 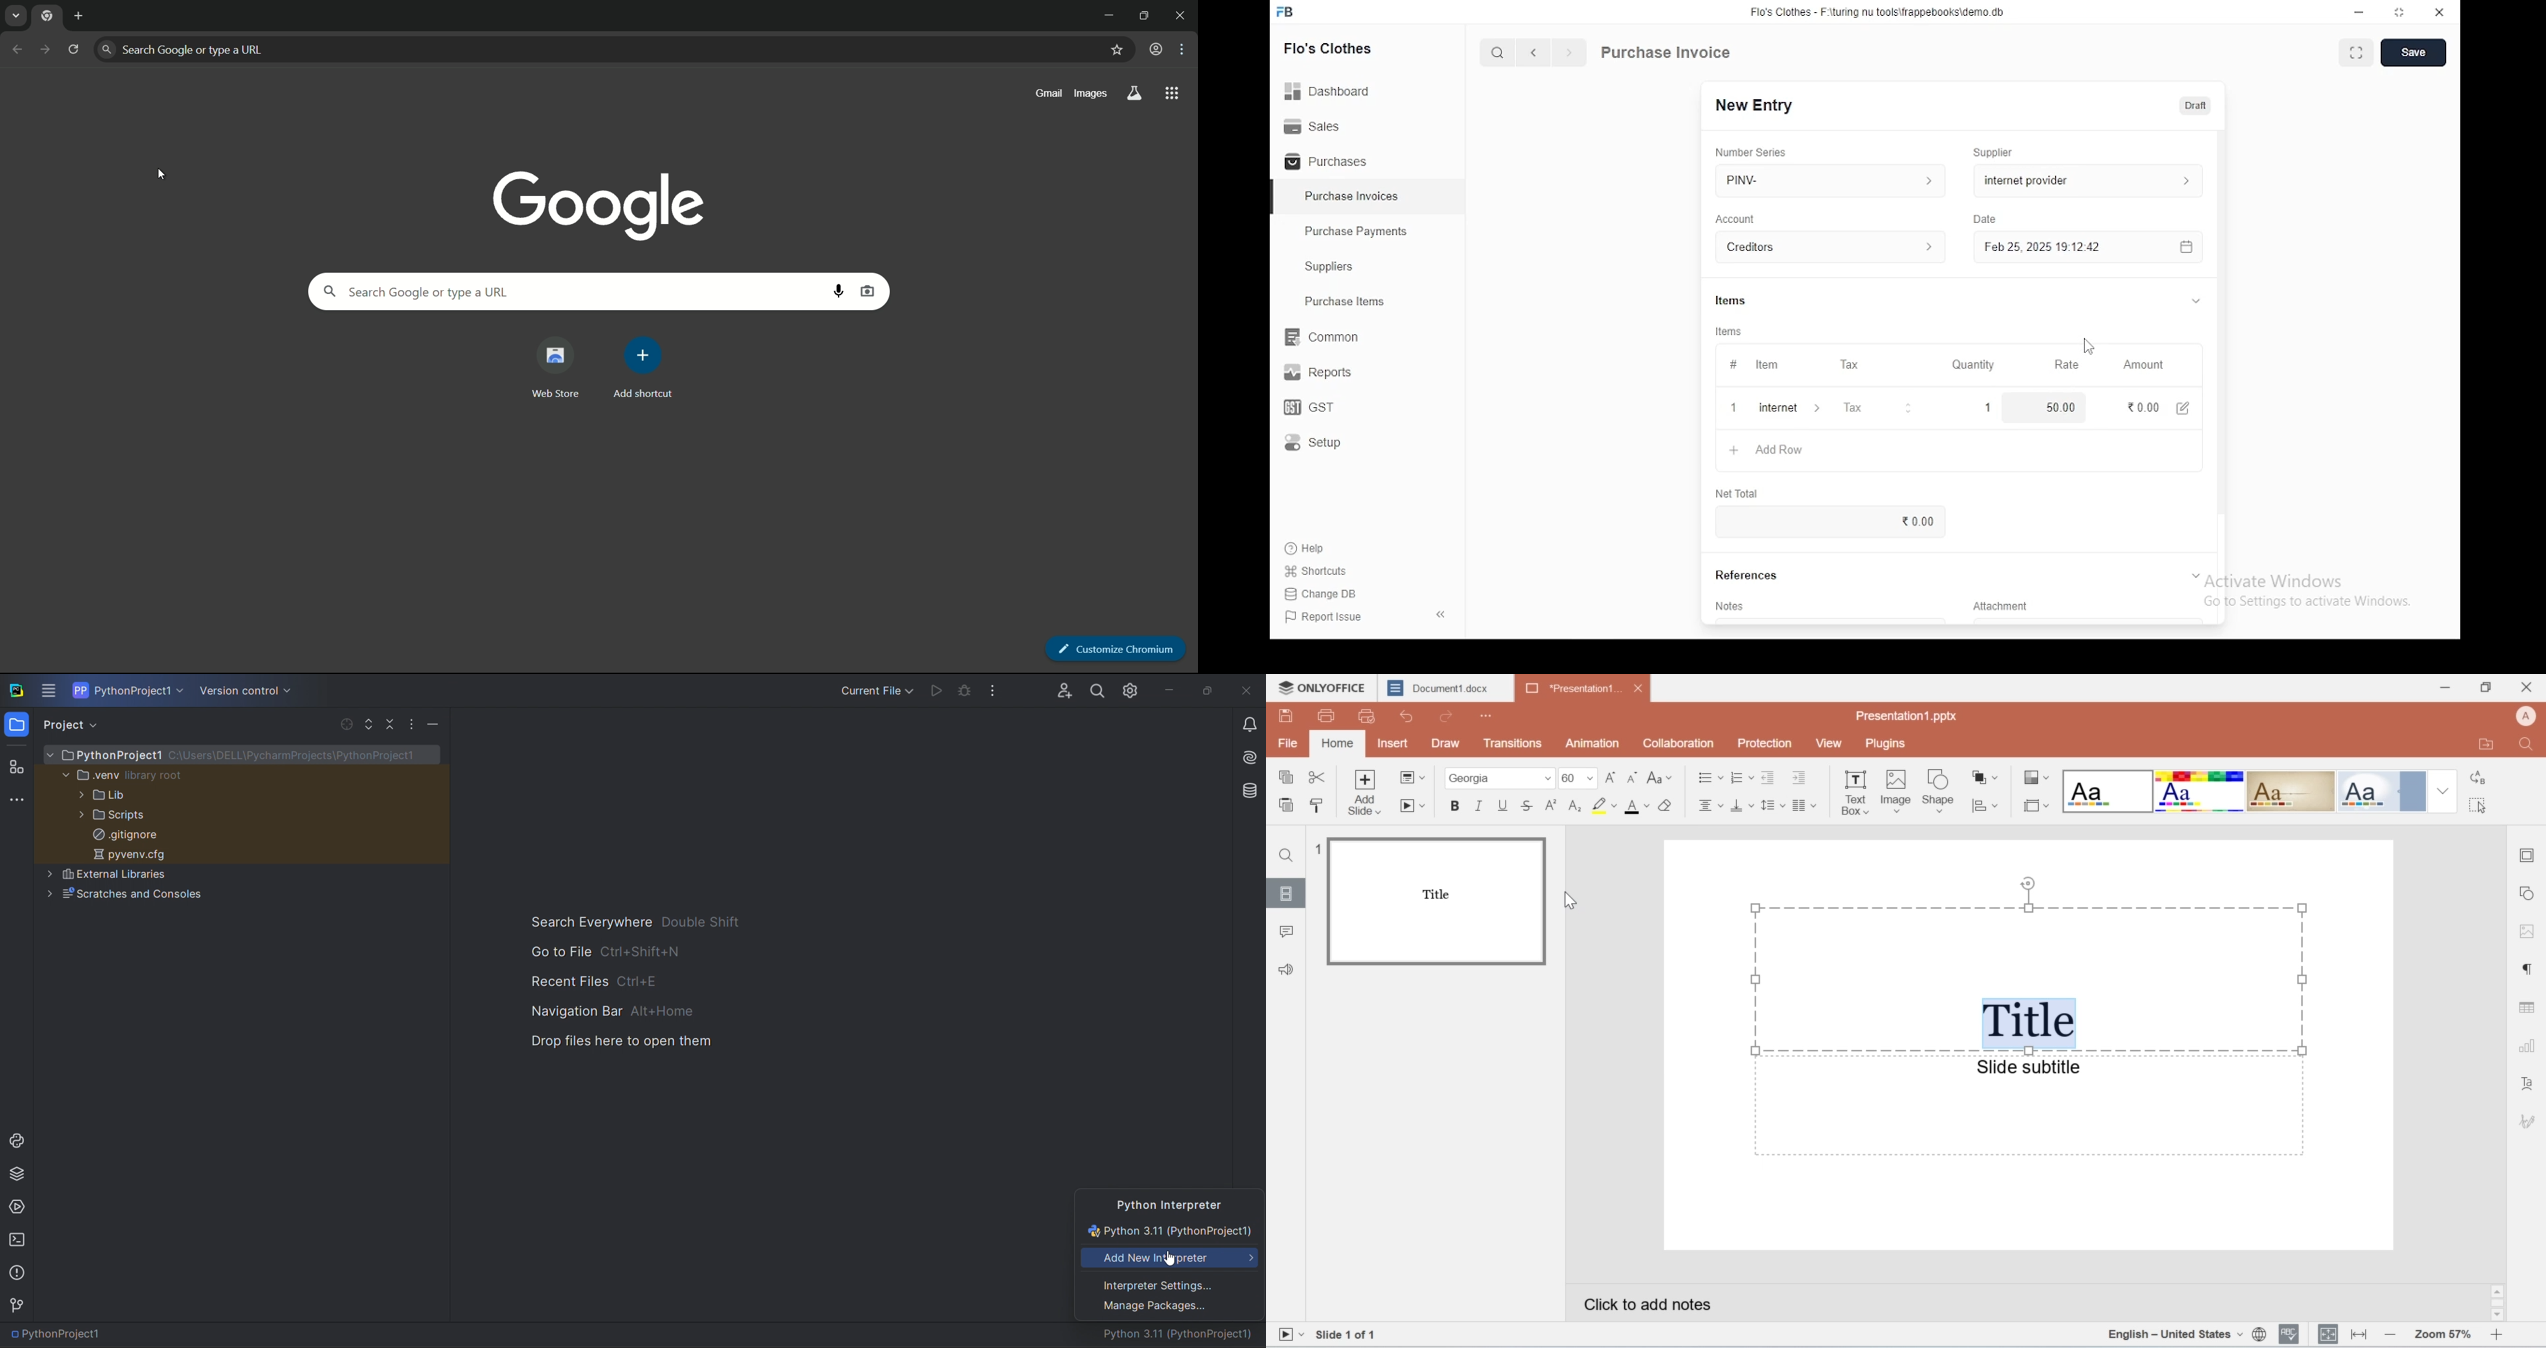 I want to click on spell check, so click(x=2289, y=1335).